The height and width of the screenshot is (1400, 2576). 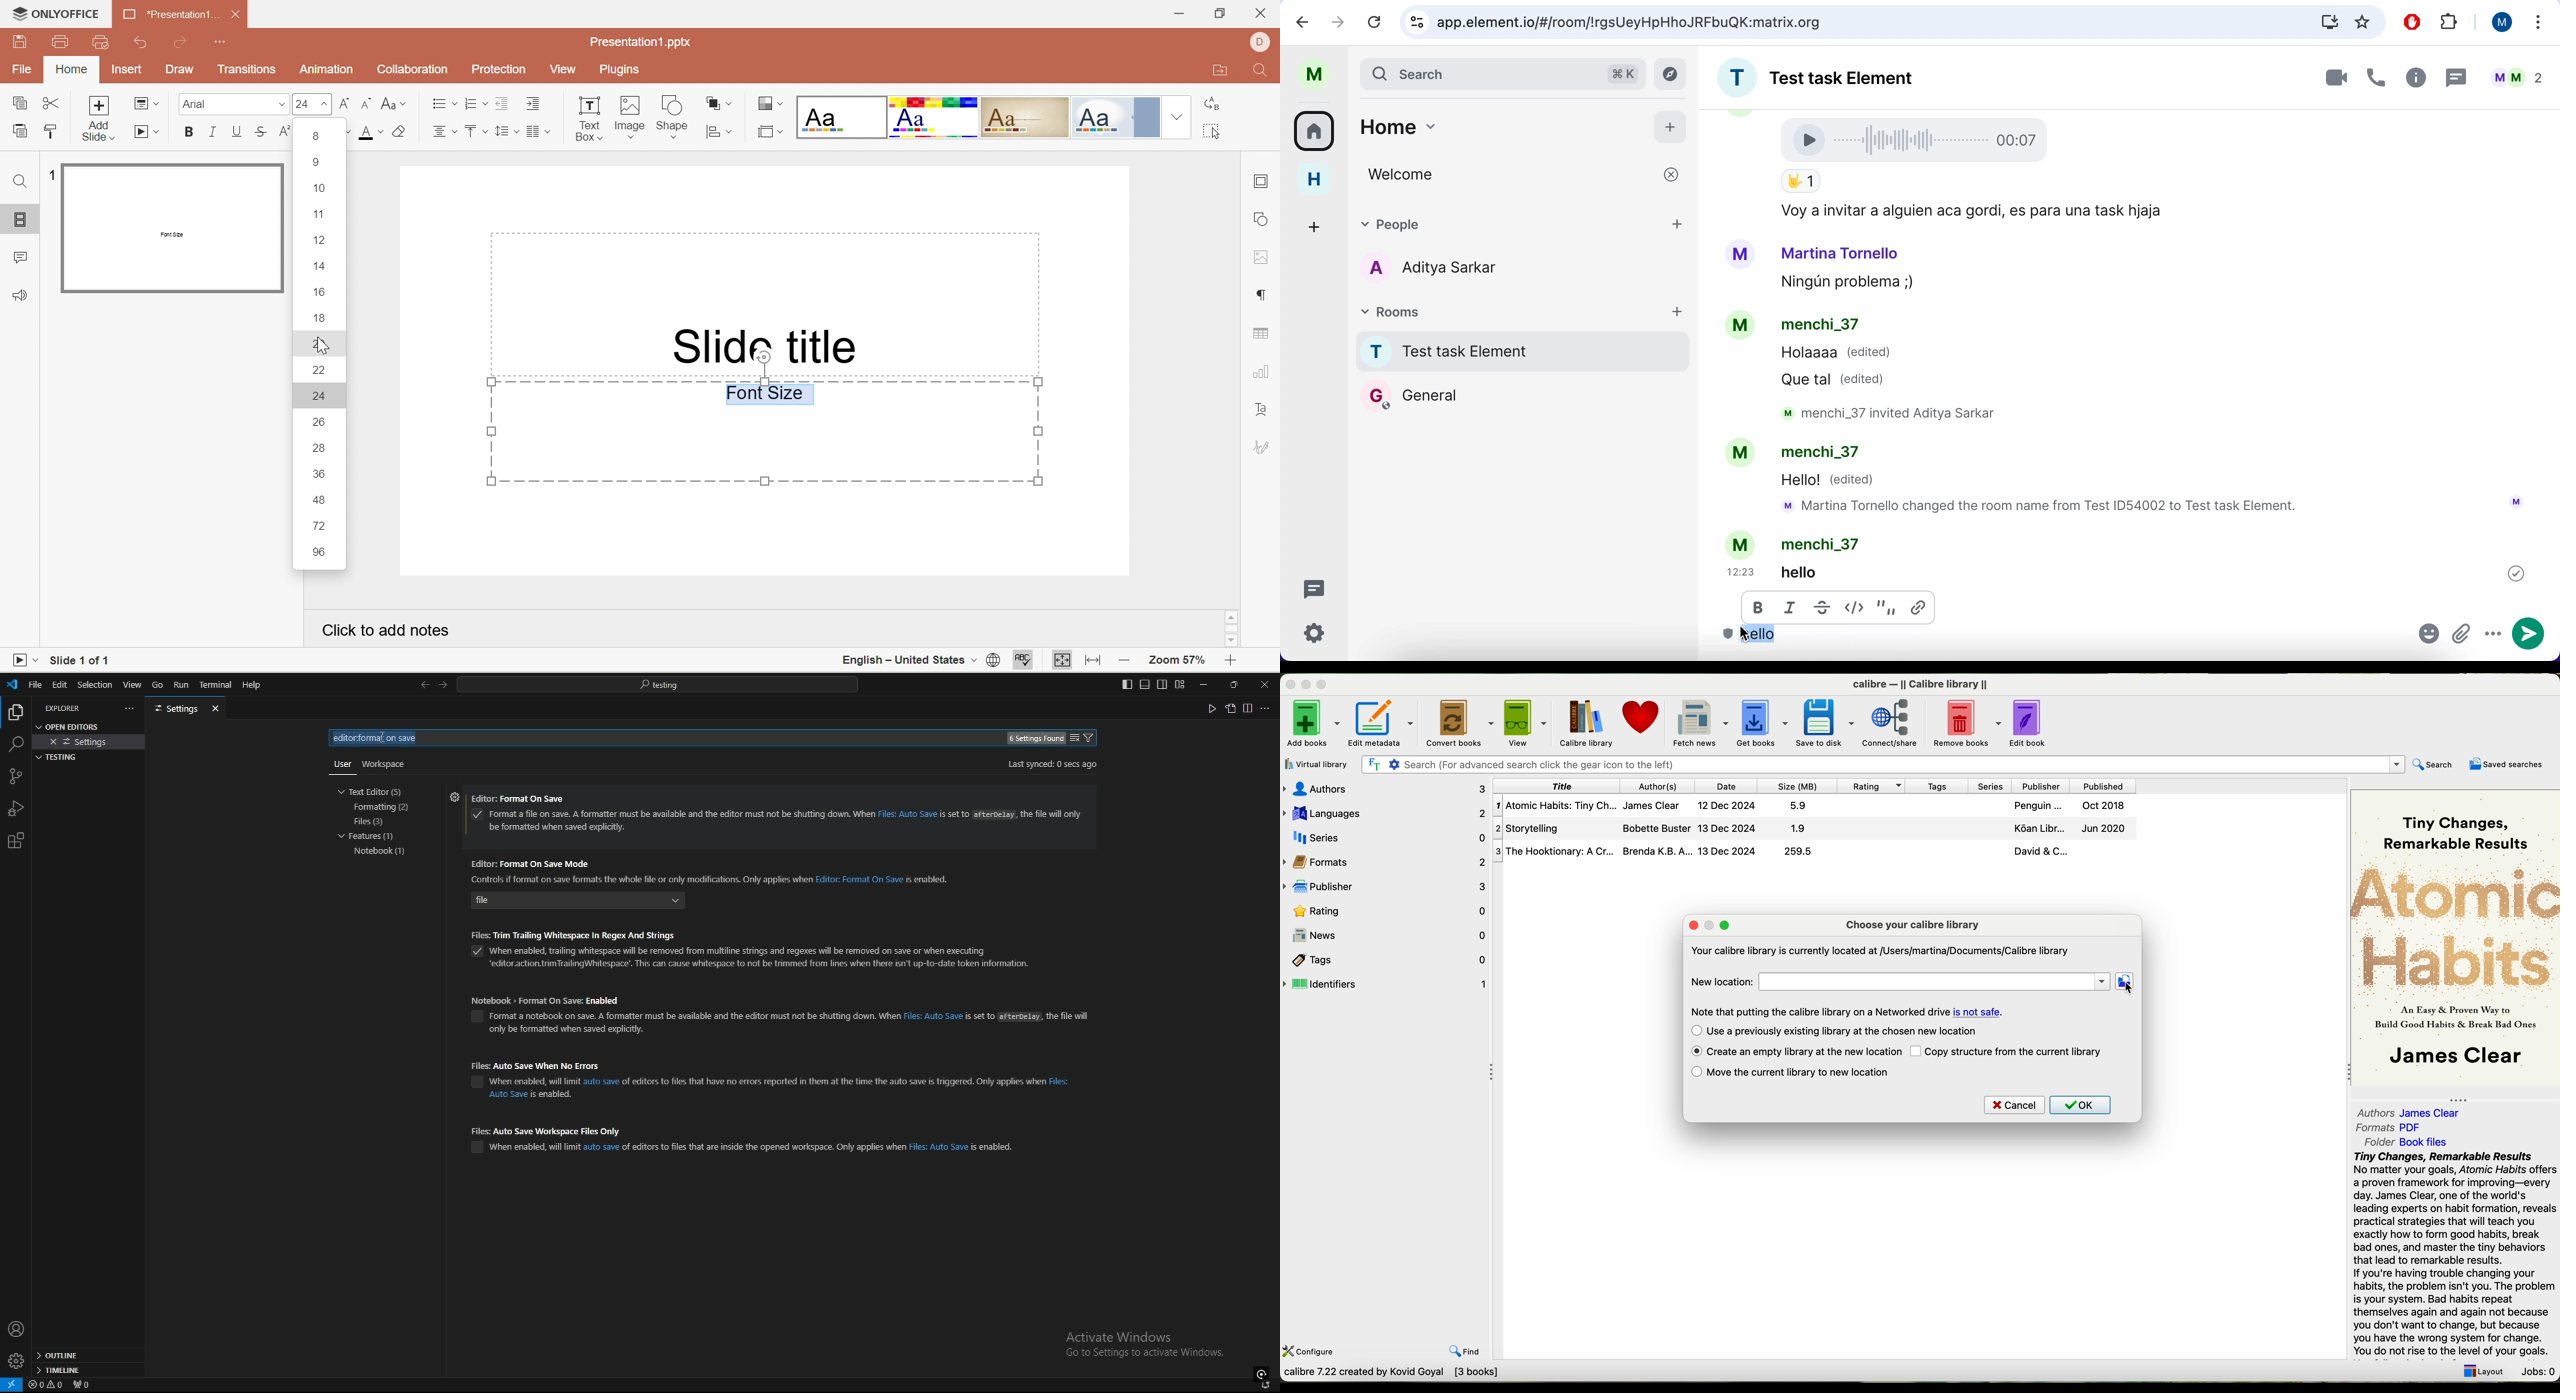 What do you see at coordinates (718, 133) in the screenshot?
I see `Align shape` at bounding box center [718, 133].